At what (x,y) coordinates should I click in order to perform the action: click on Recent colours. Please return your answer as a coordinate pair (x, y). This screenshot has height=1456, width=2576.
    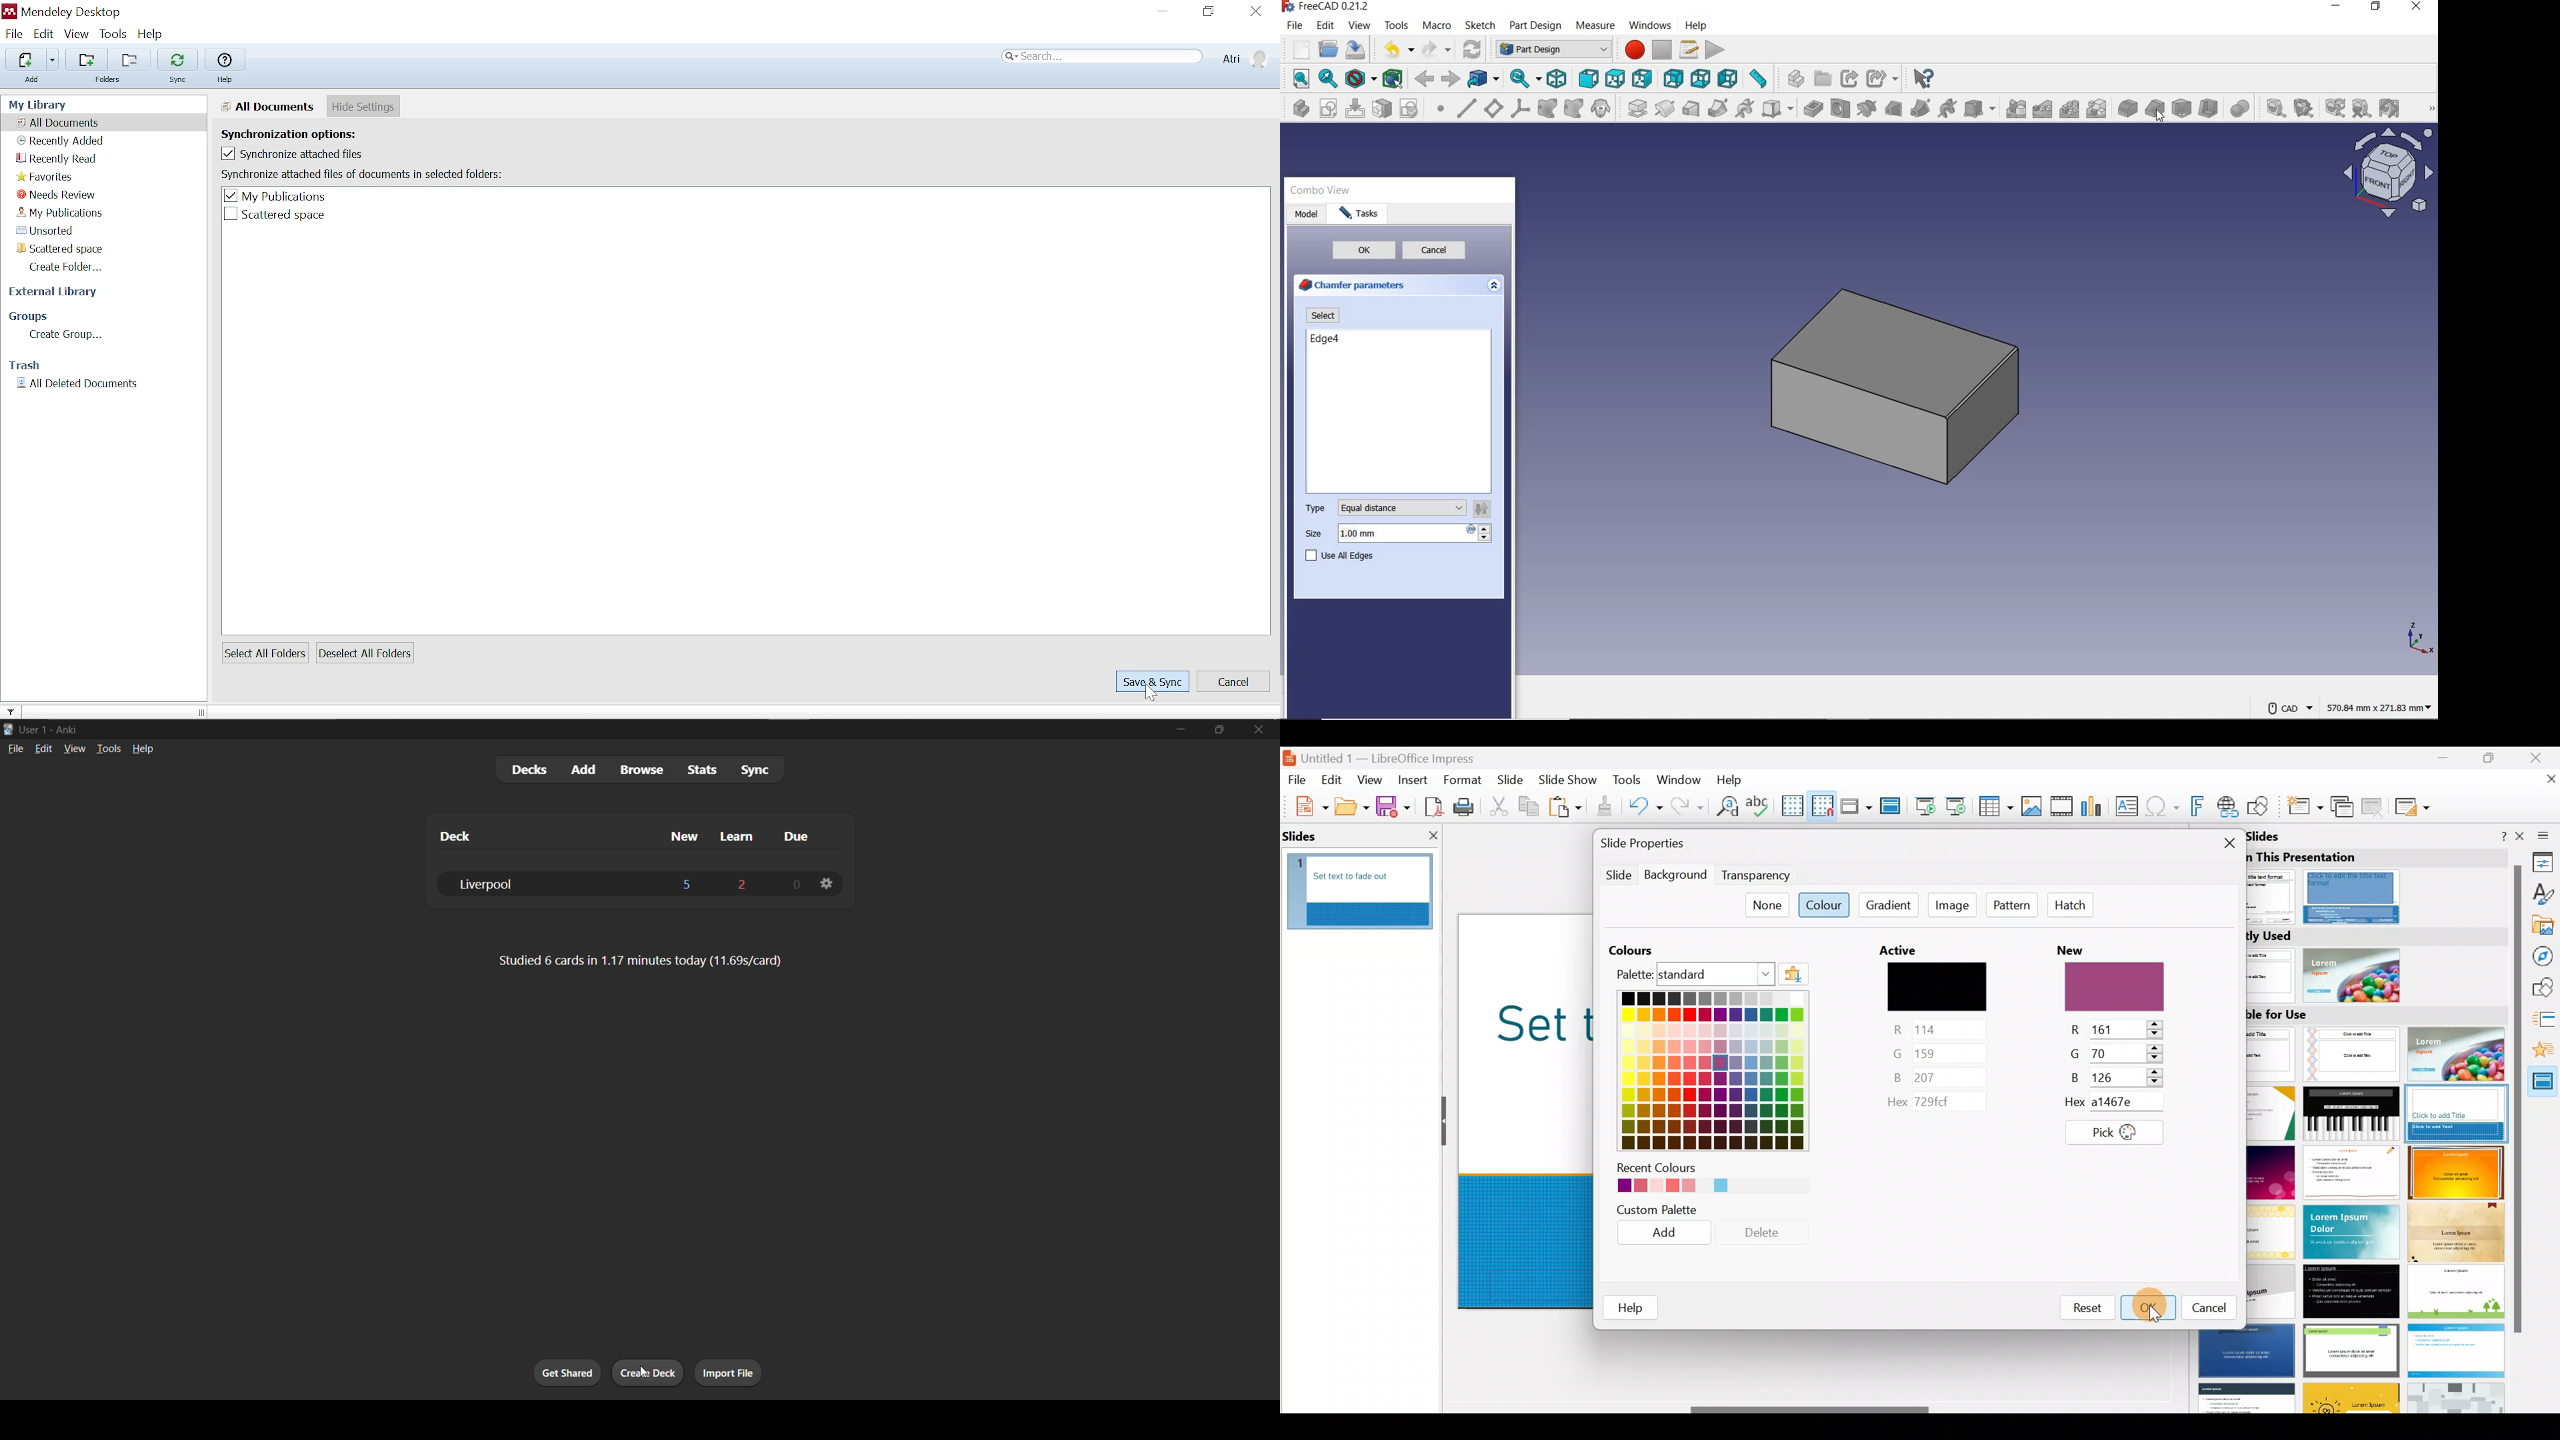
    Looking at the image, I should click on (1701, 1179).